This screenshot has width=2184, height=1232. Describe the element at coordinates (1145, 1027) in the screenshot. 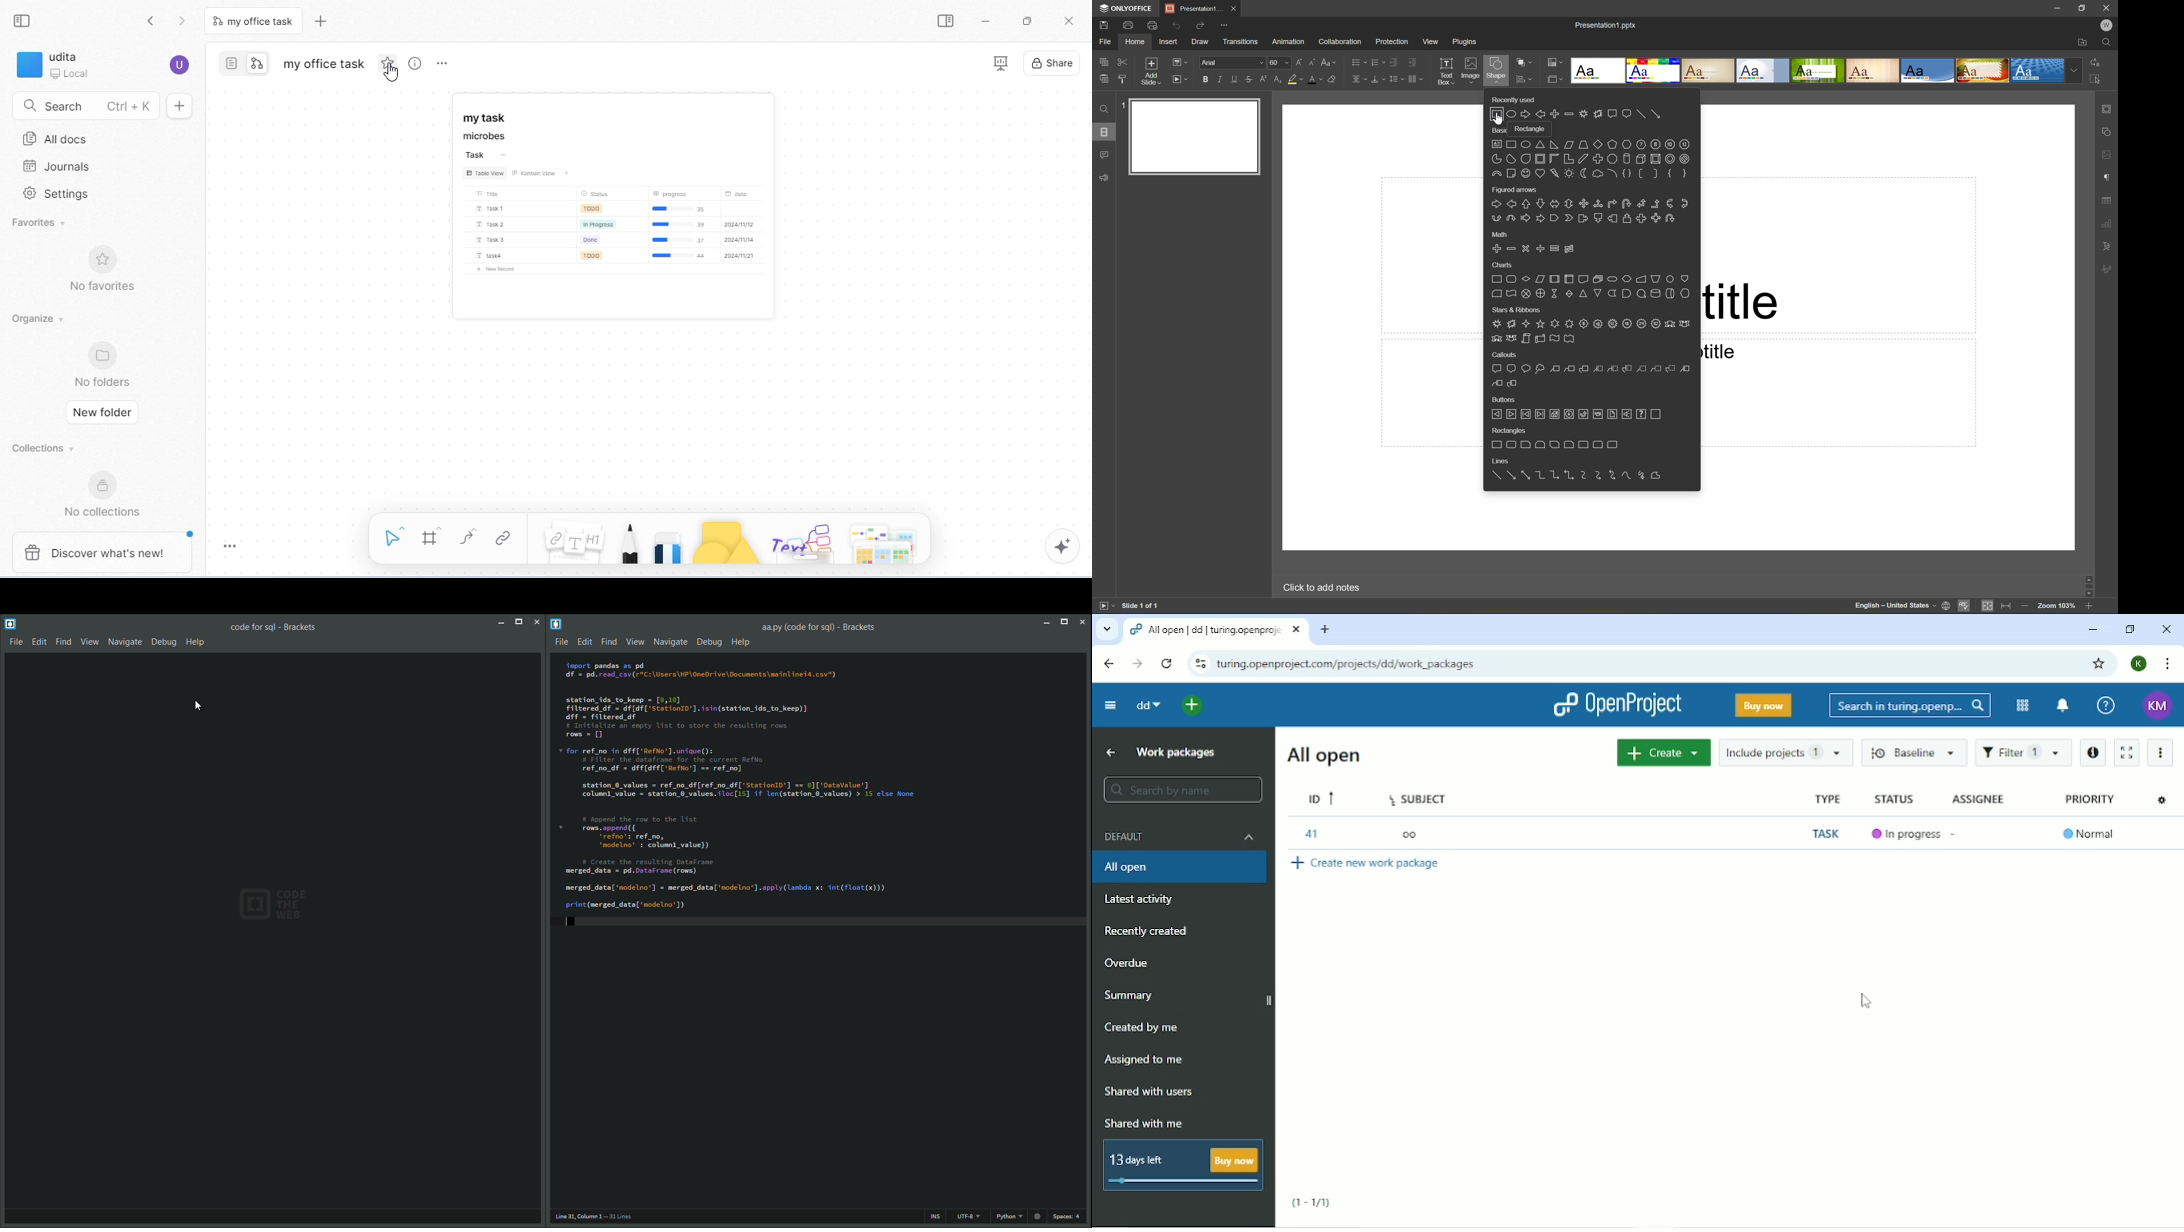

I see `Created by me` at that location.